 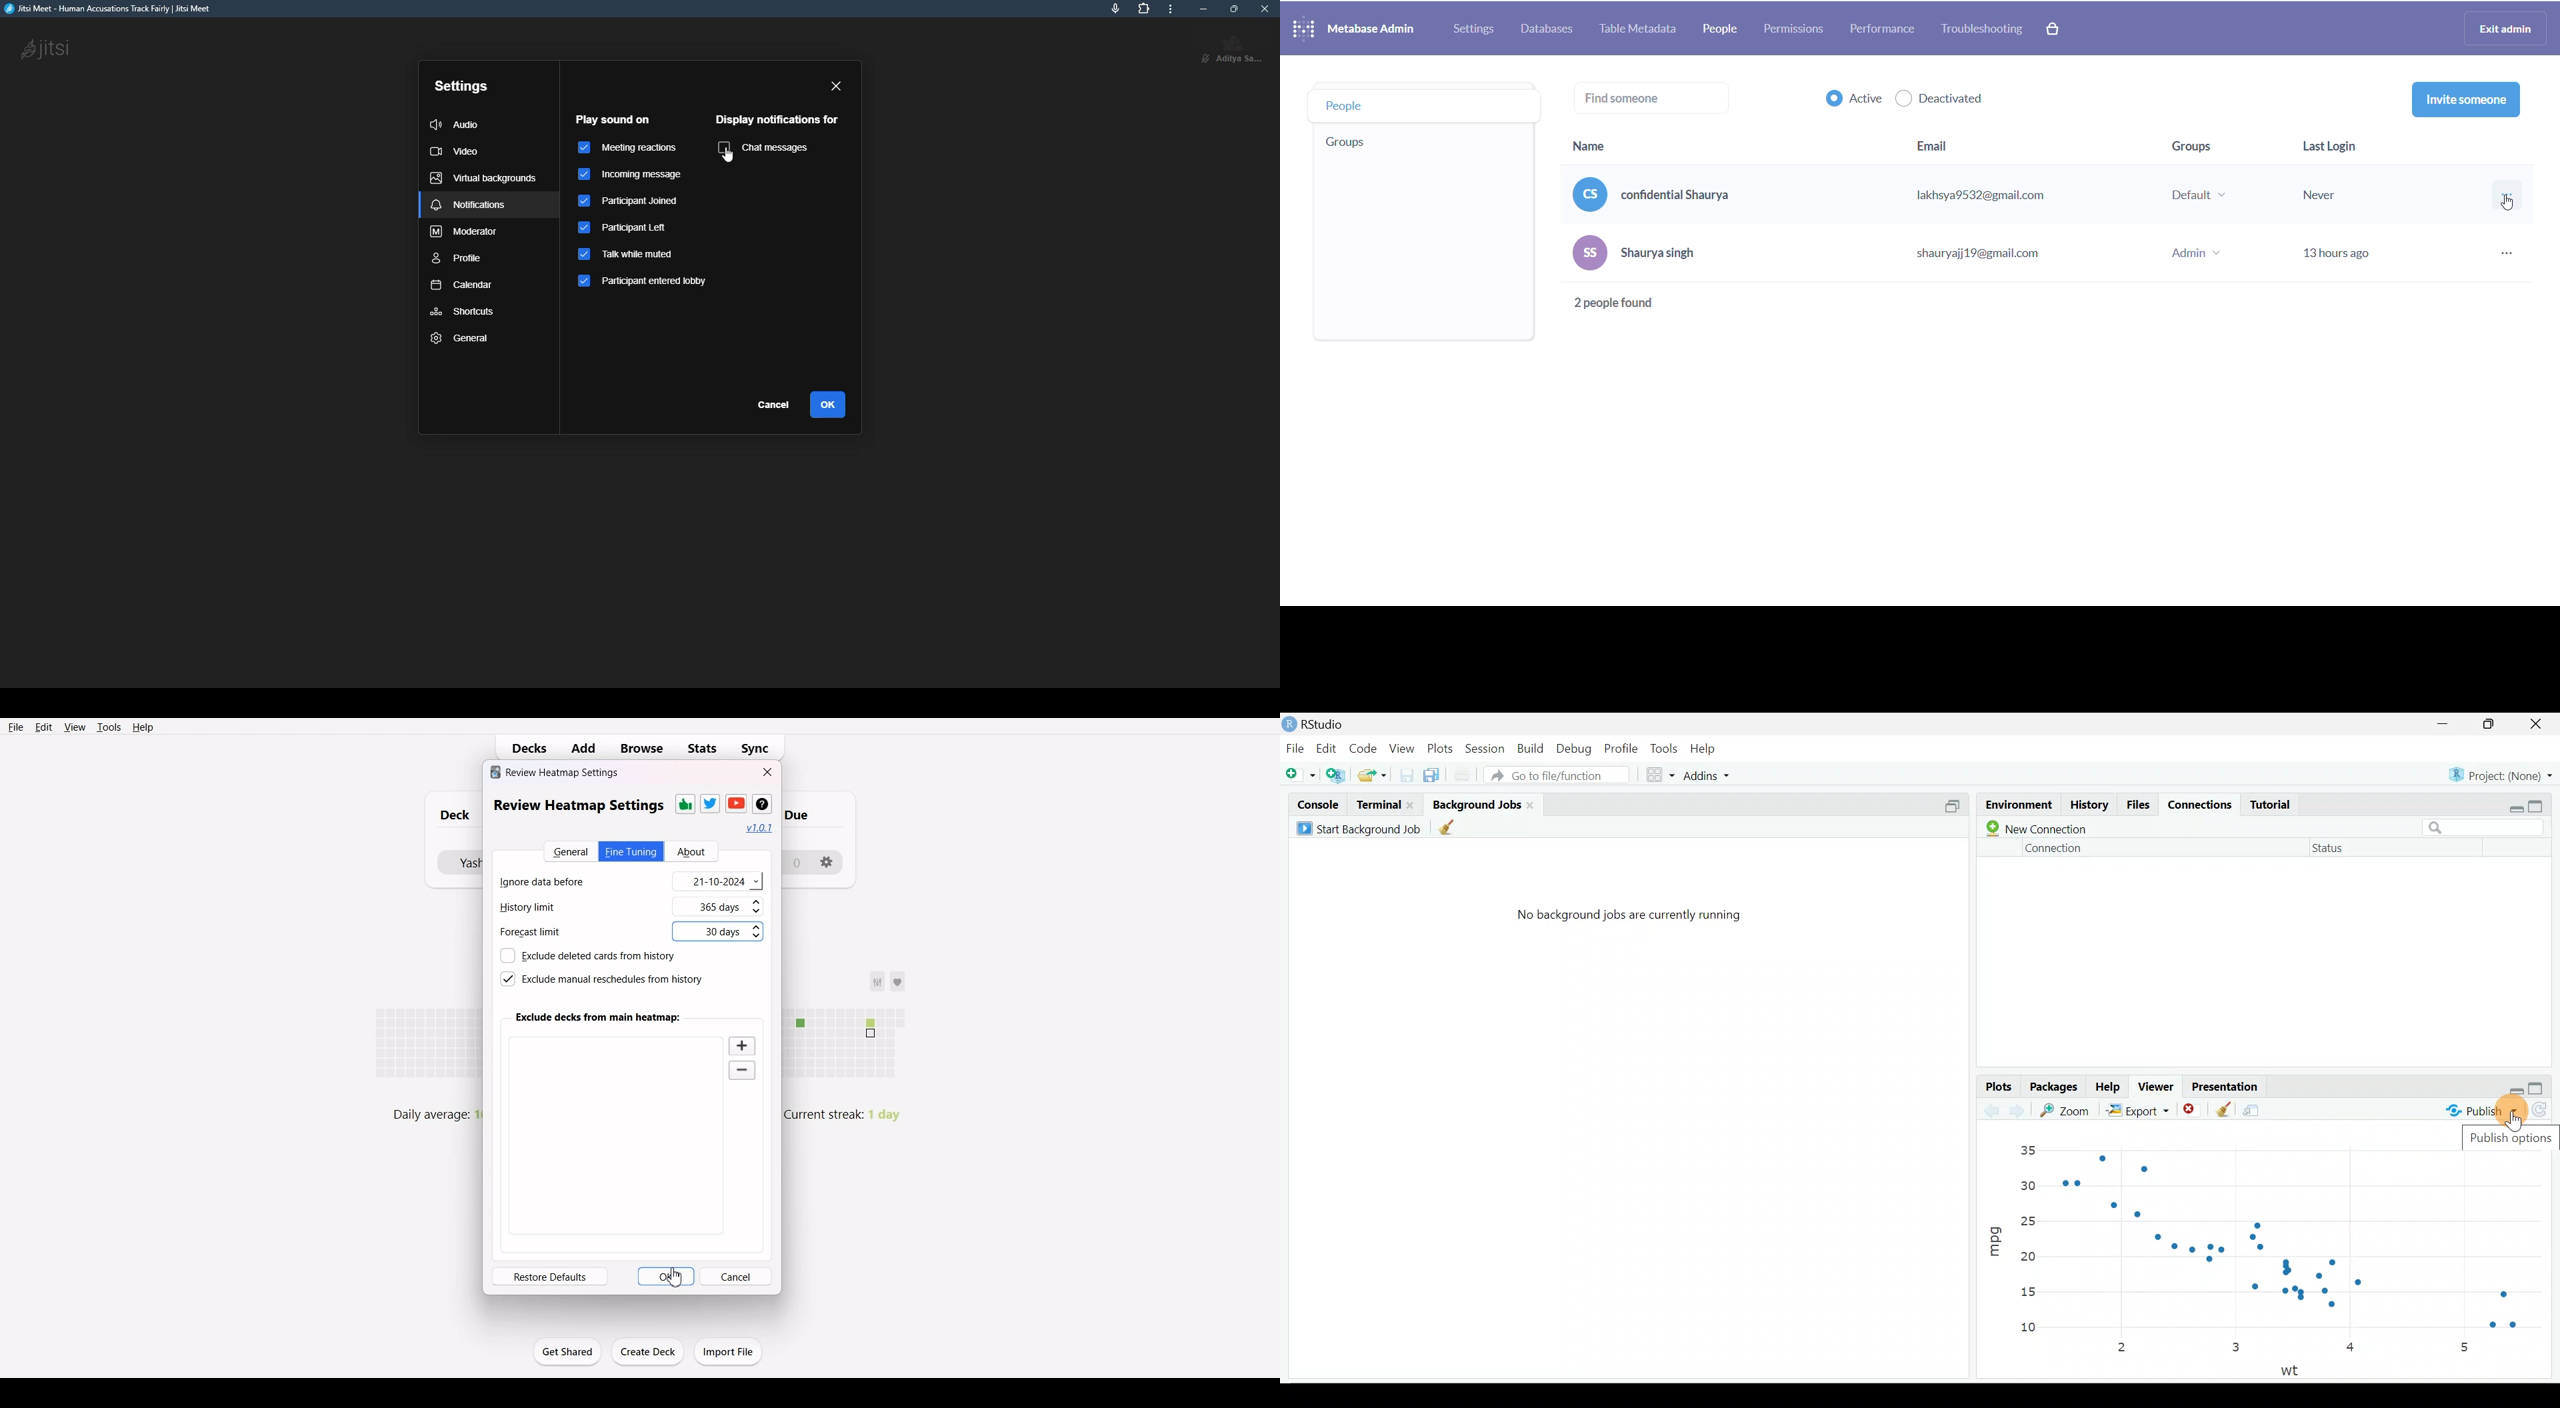 I want to click on Go to file/function, so click(x=1555, y=775).